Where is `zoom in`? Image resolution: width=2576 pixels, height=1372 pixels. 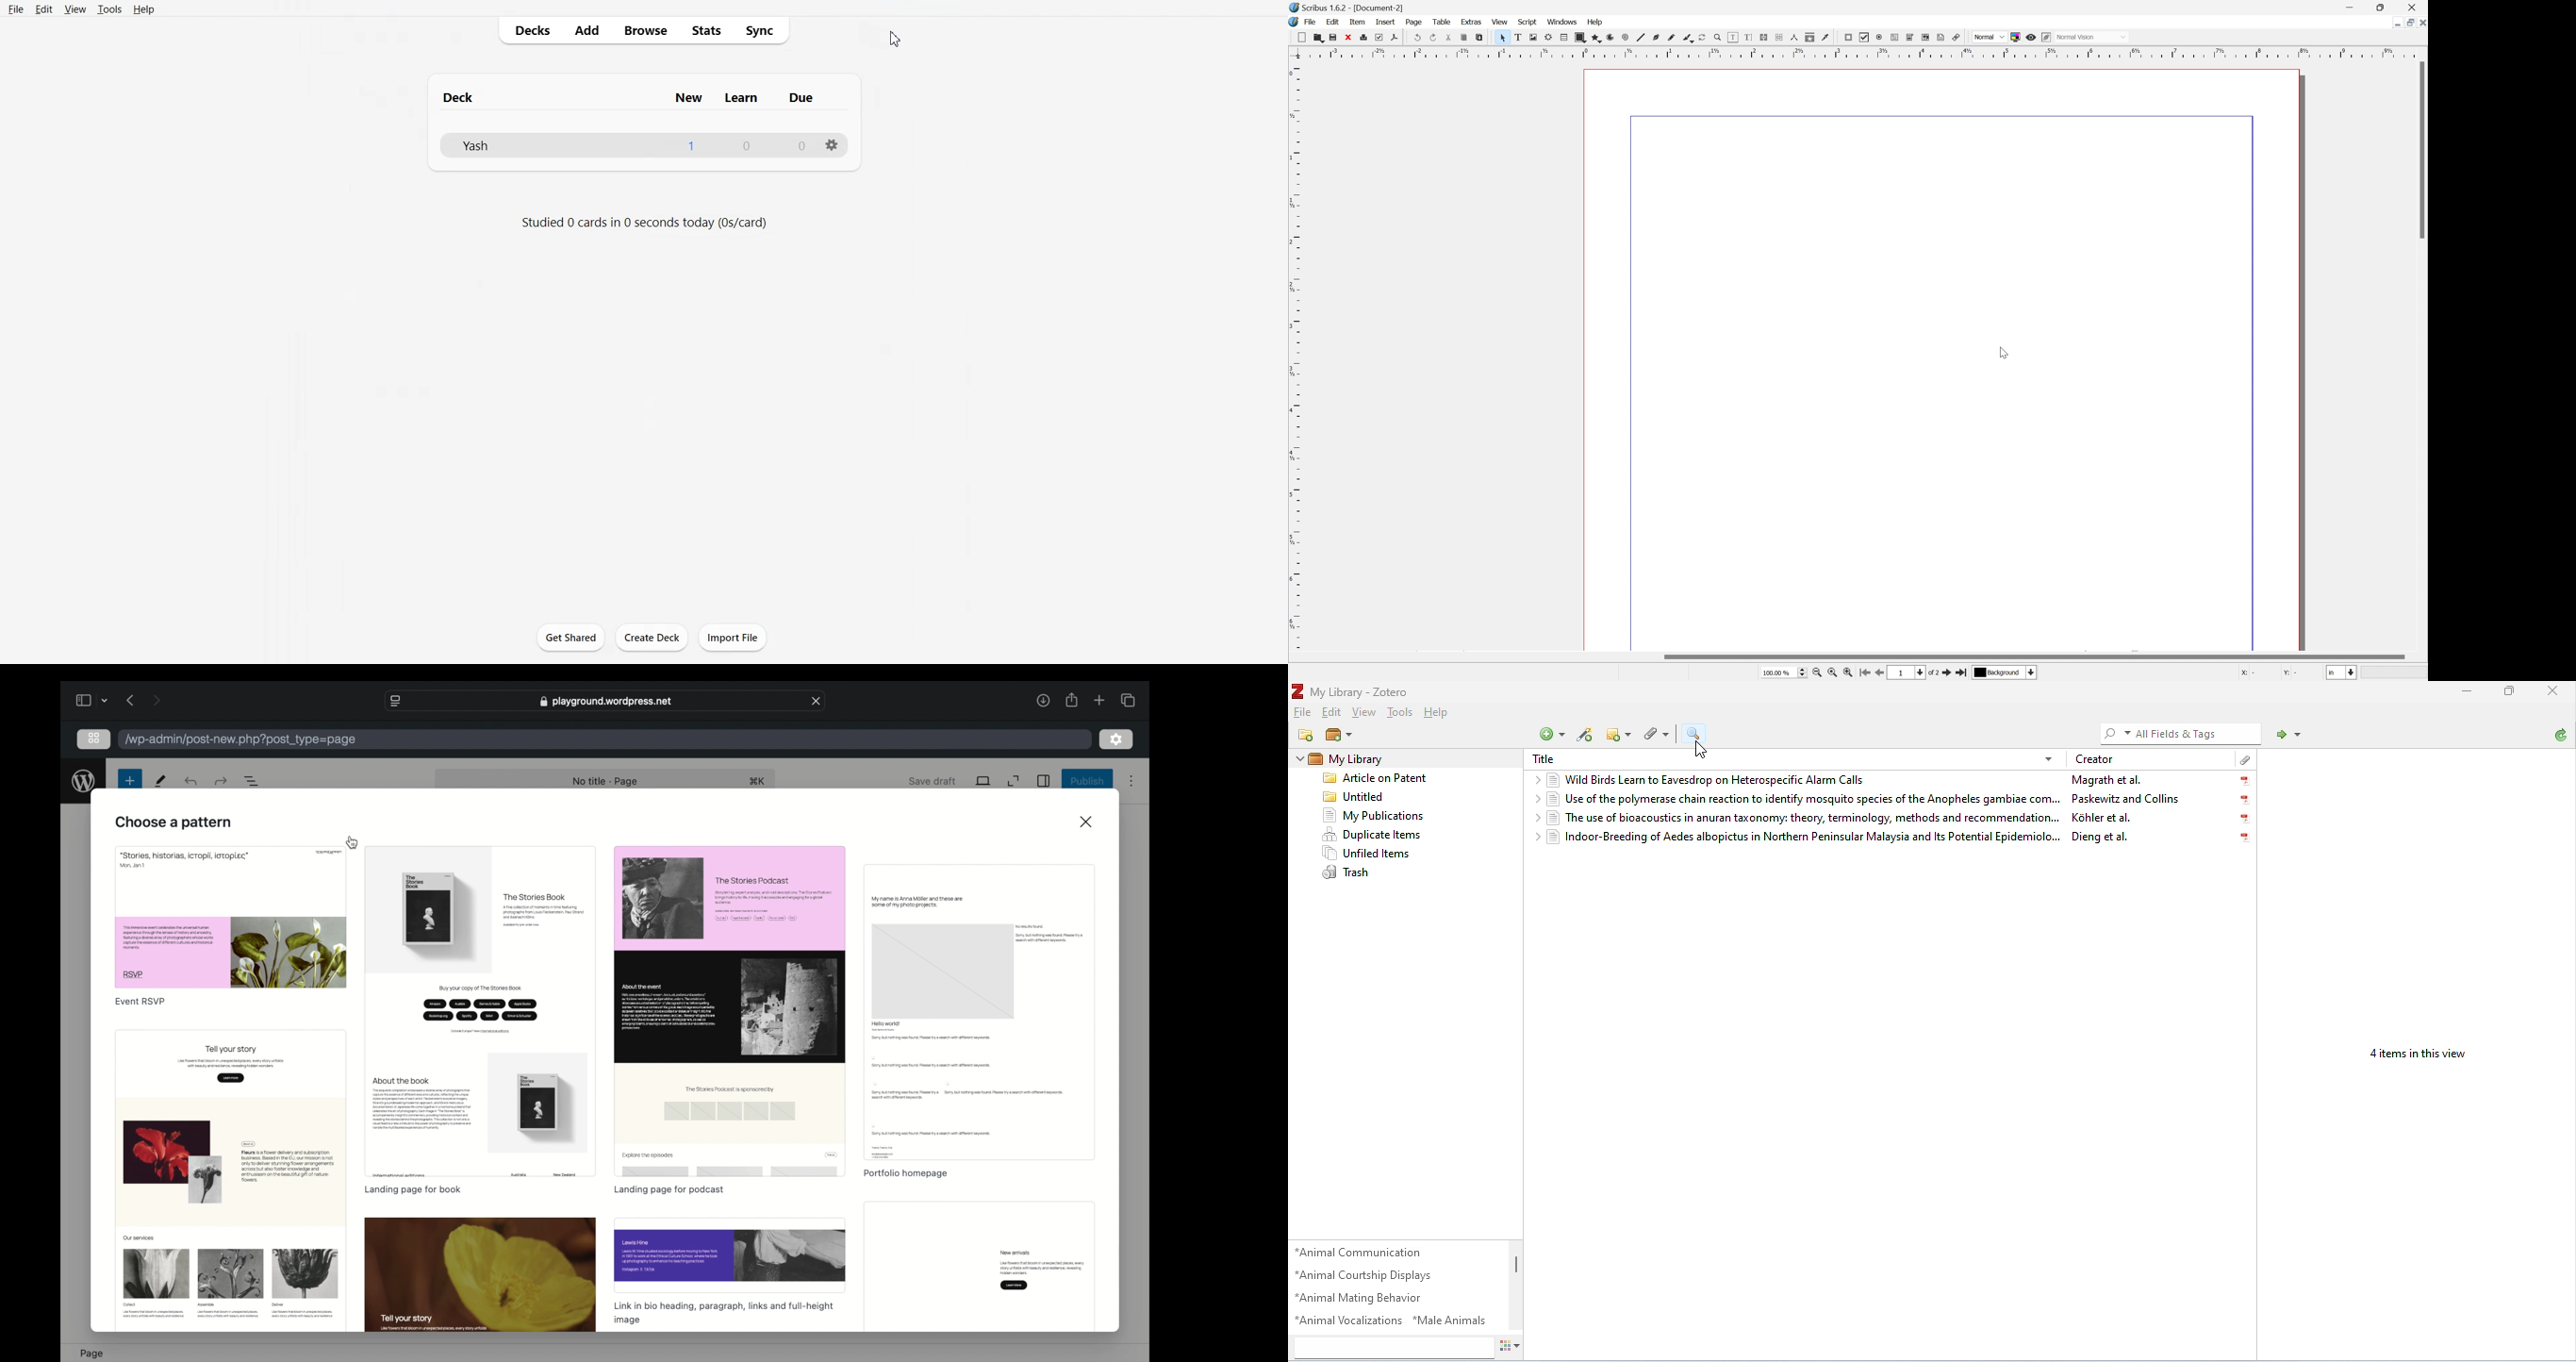 zoom in is located at coordinates (1851, 673).